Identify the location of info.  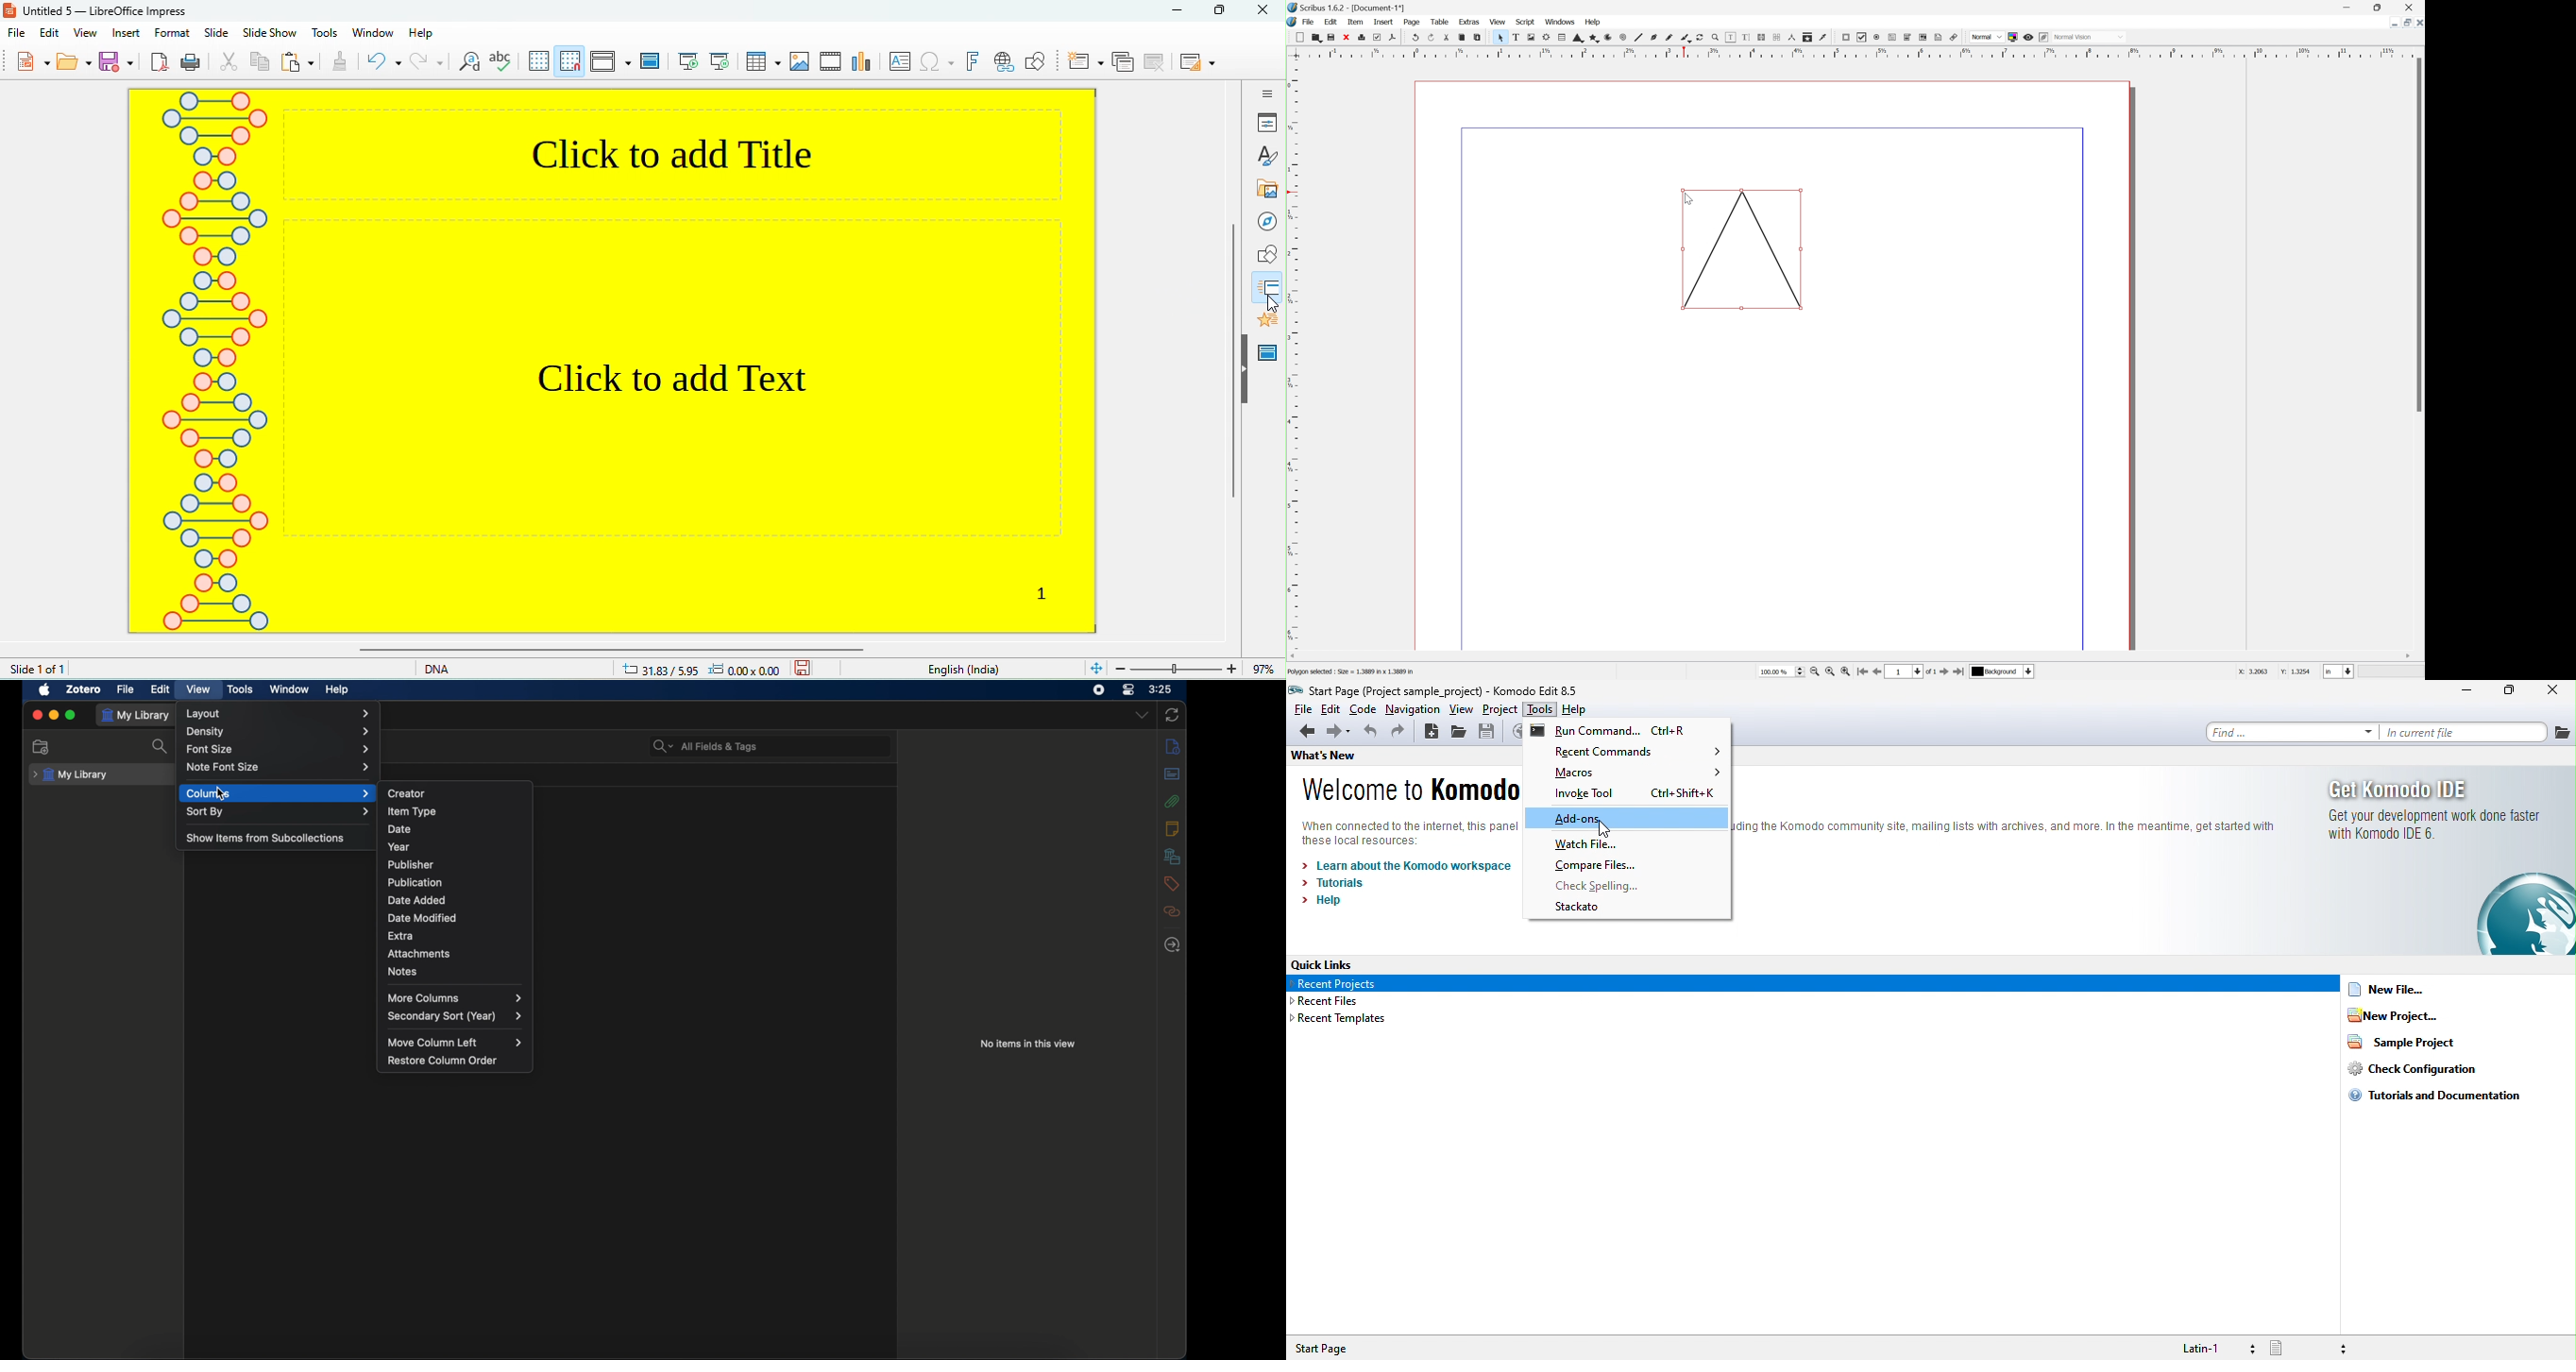
(1172, 746).